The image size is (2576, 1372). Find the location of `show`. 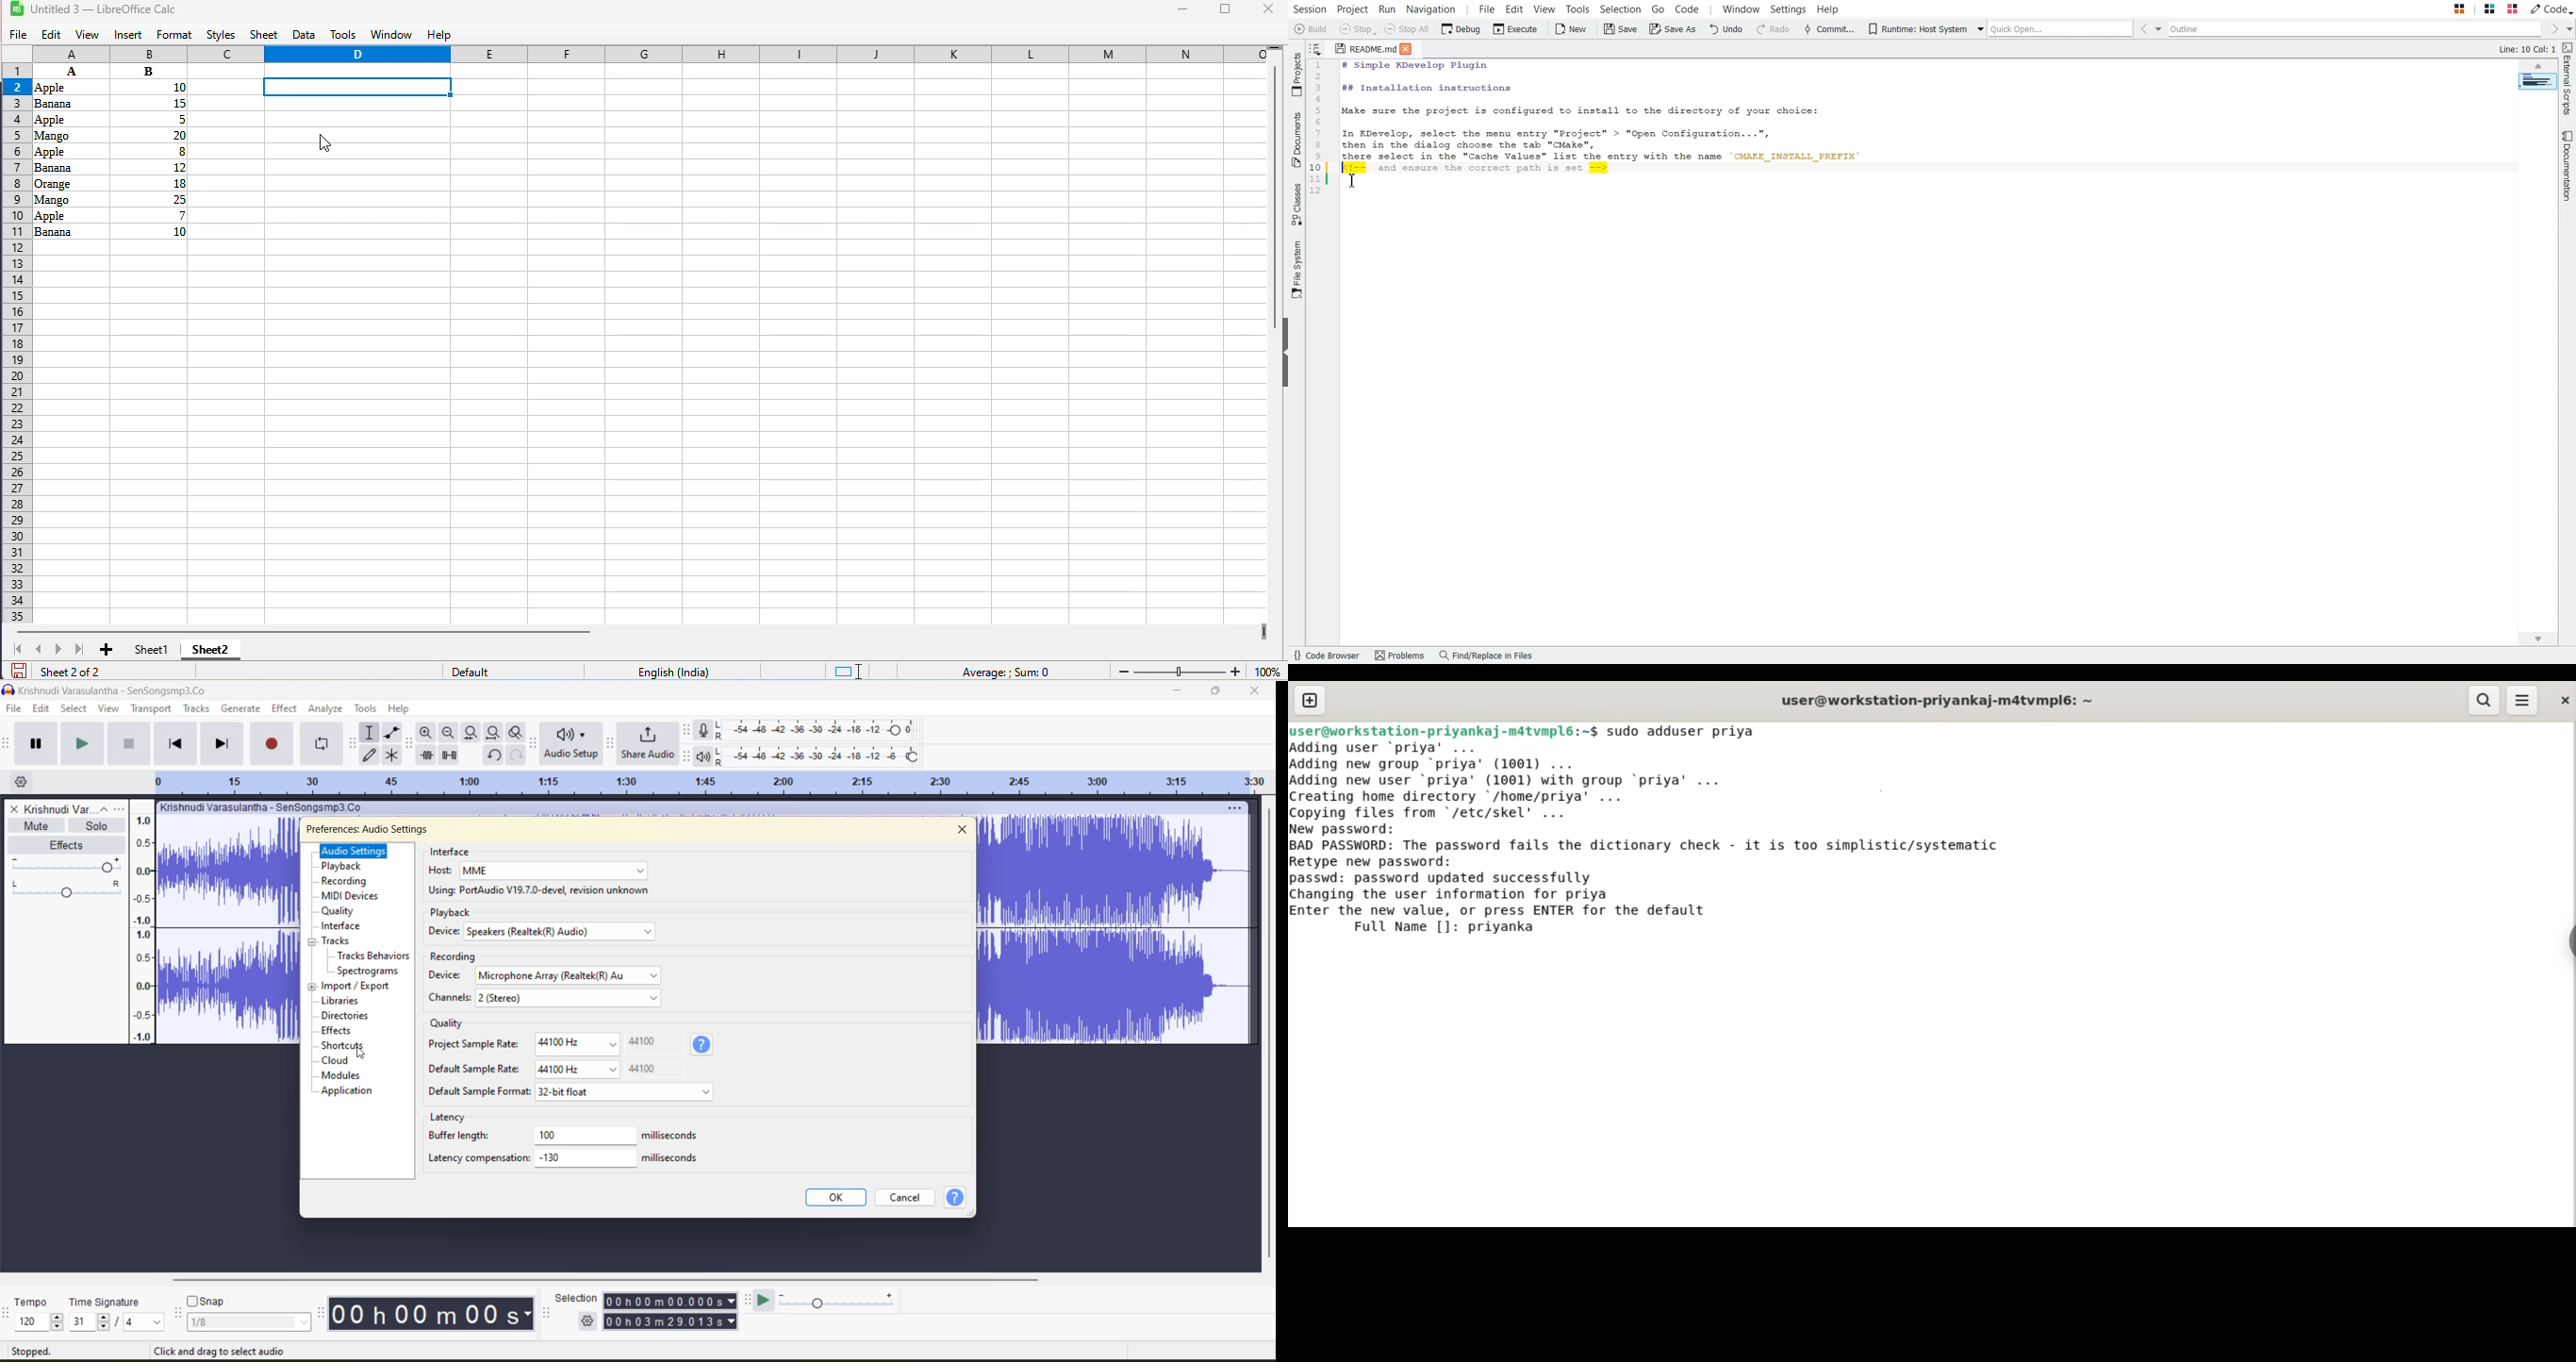

show is located at coordinates (1280, 353).